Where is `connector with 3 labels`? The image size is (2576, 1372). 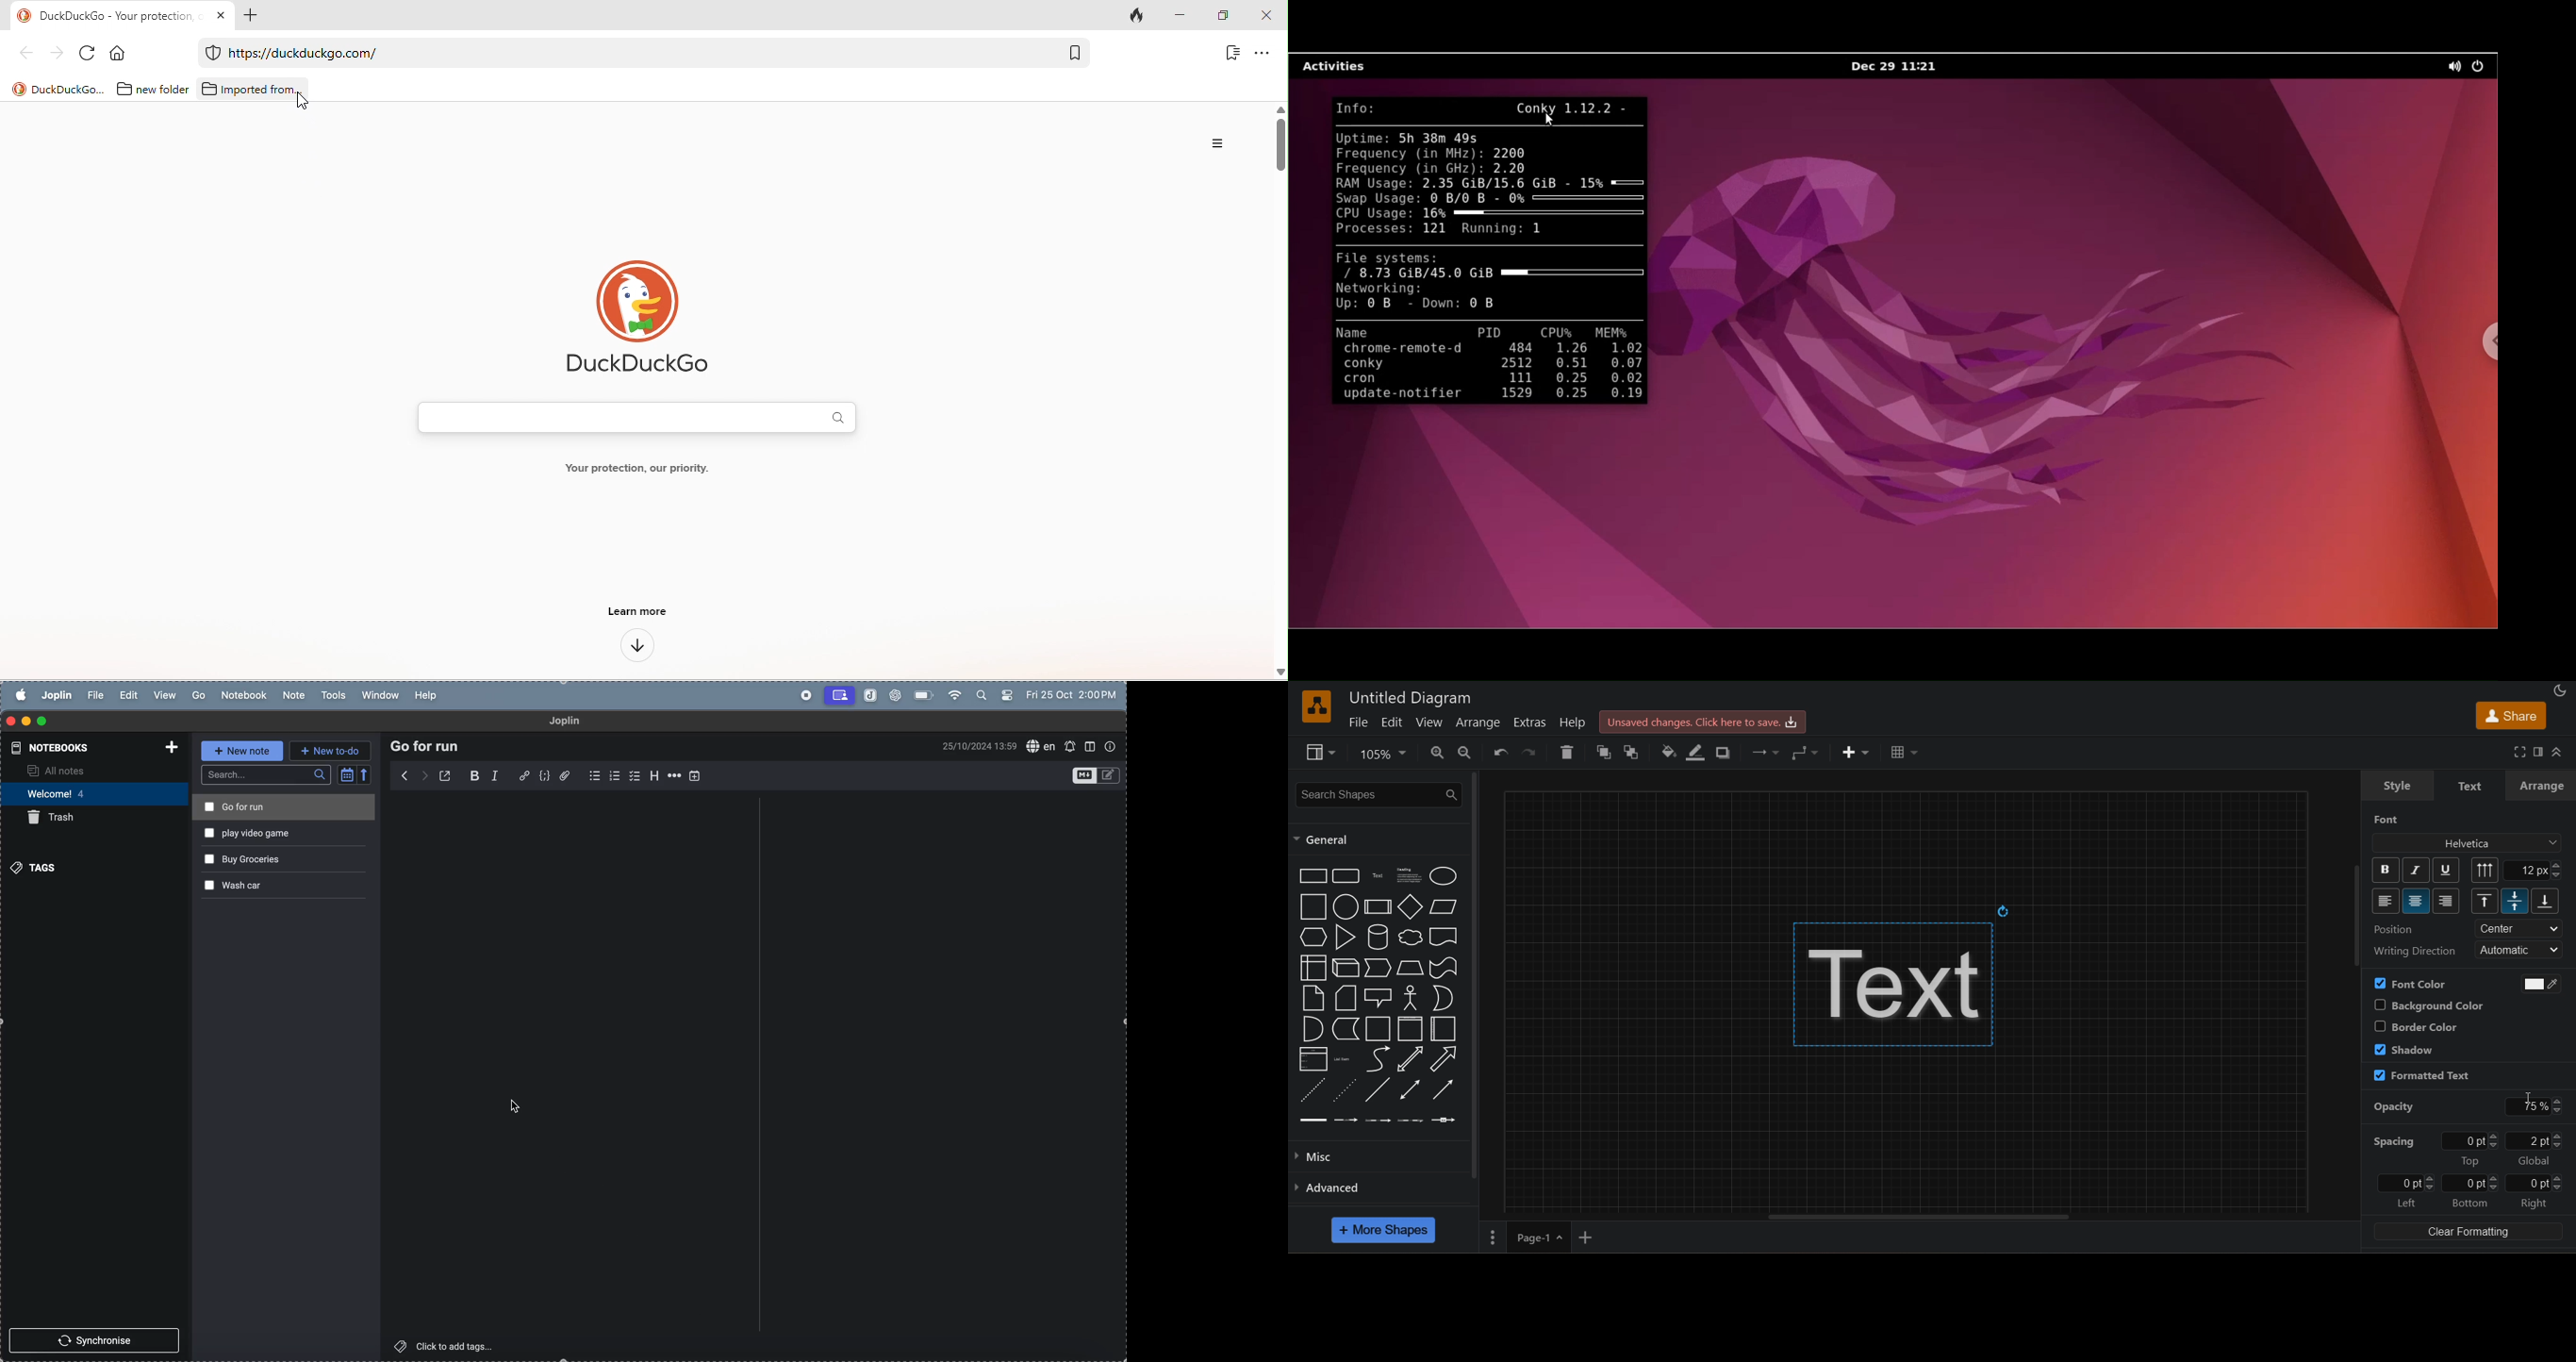
connector with 3 labels is located at coordinates (1411, 1121).